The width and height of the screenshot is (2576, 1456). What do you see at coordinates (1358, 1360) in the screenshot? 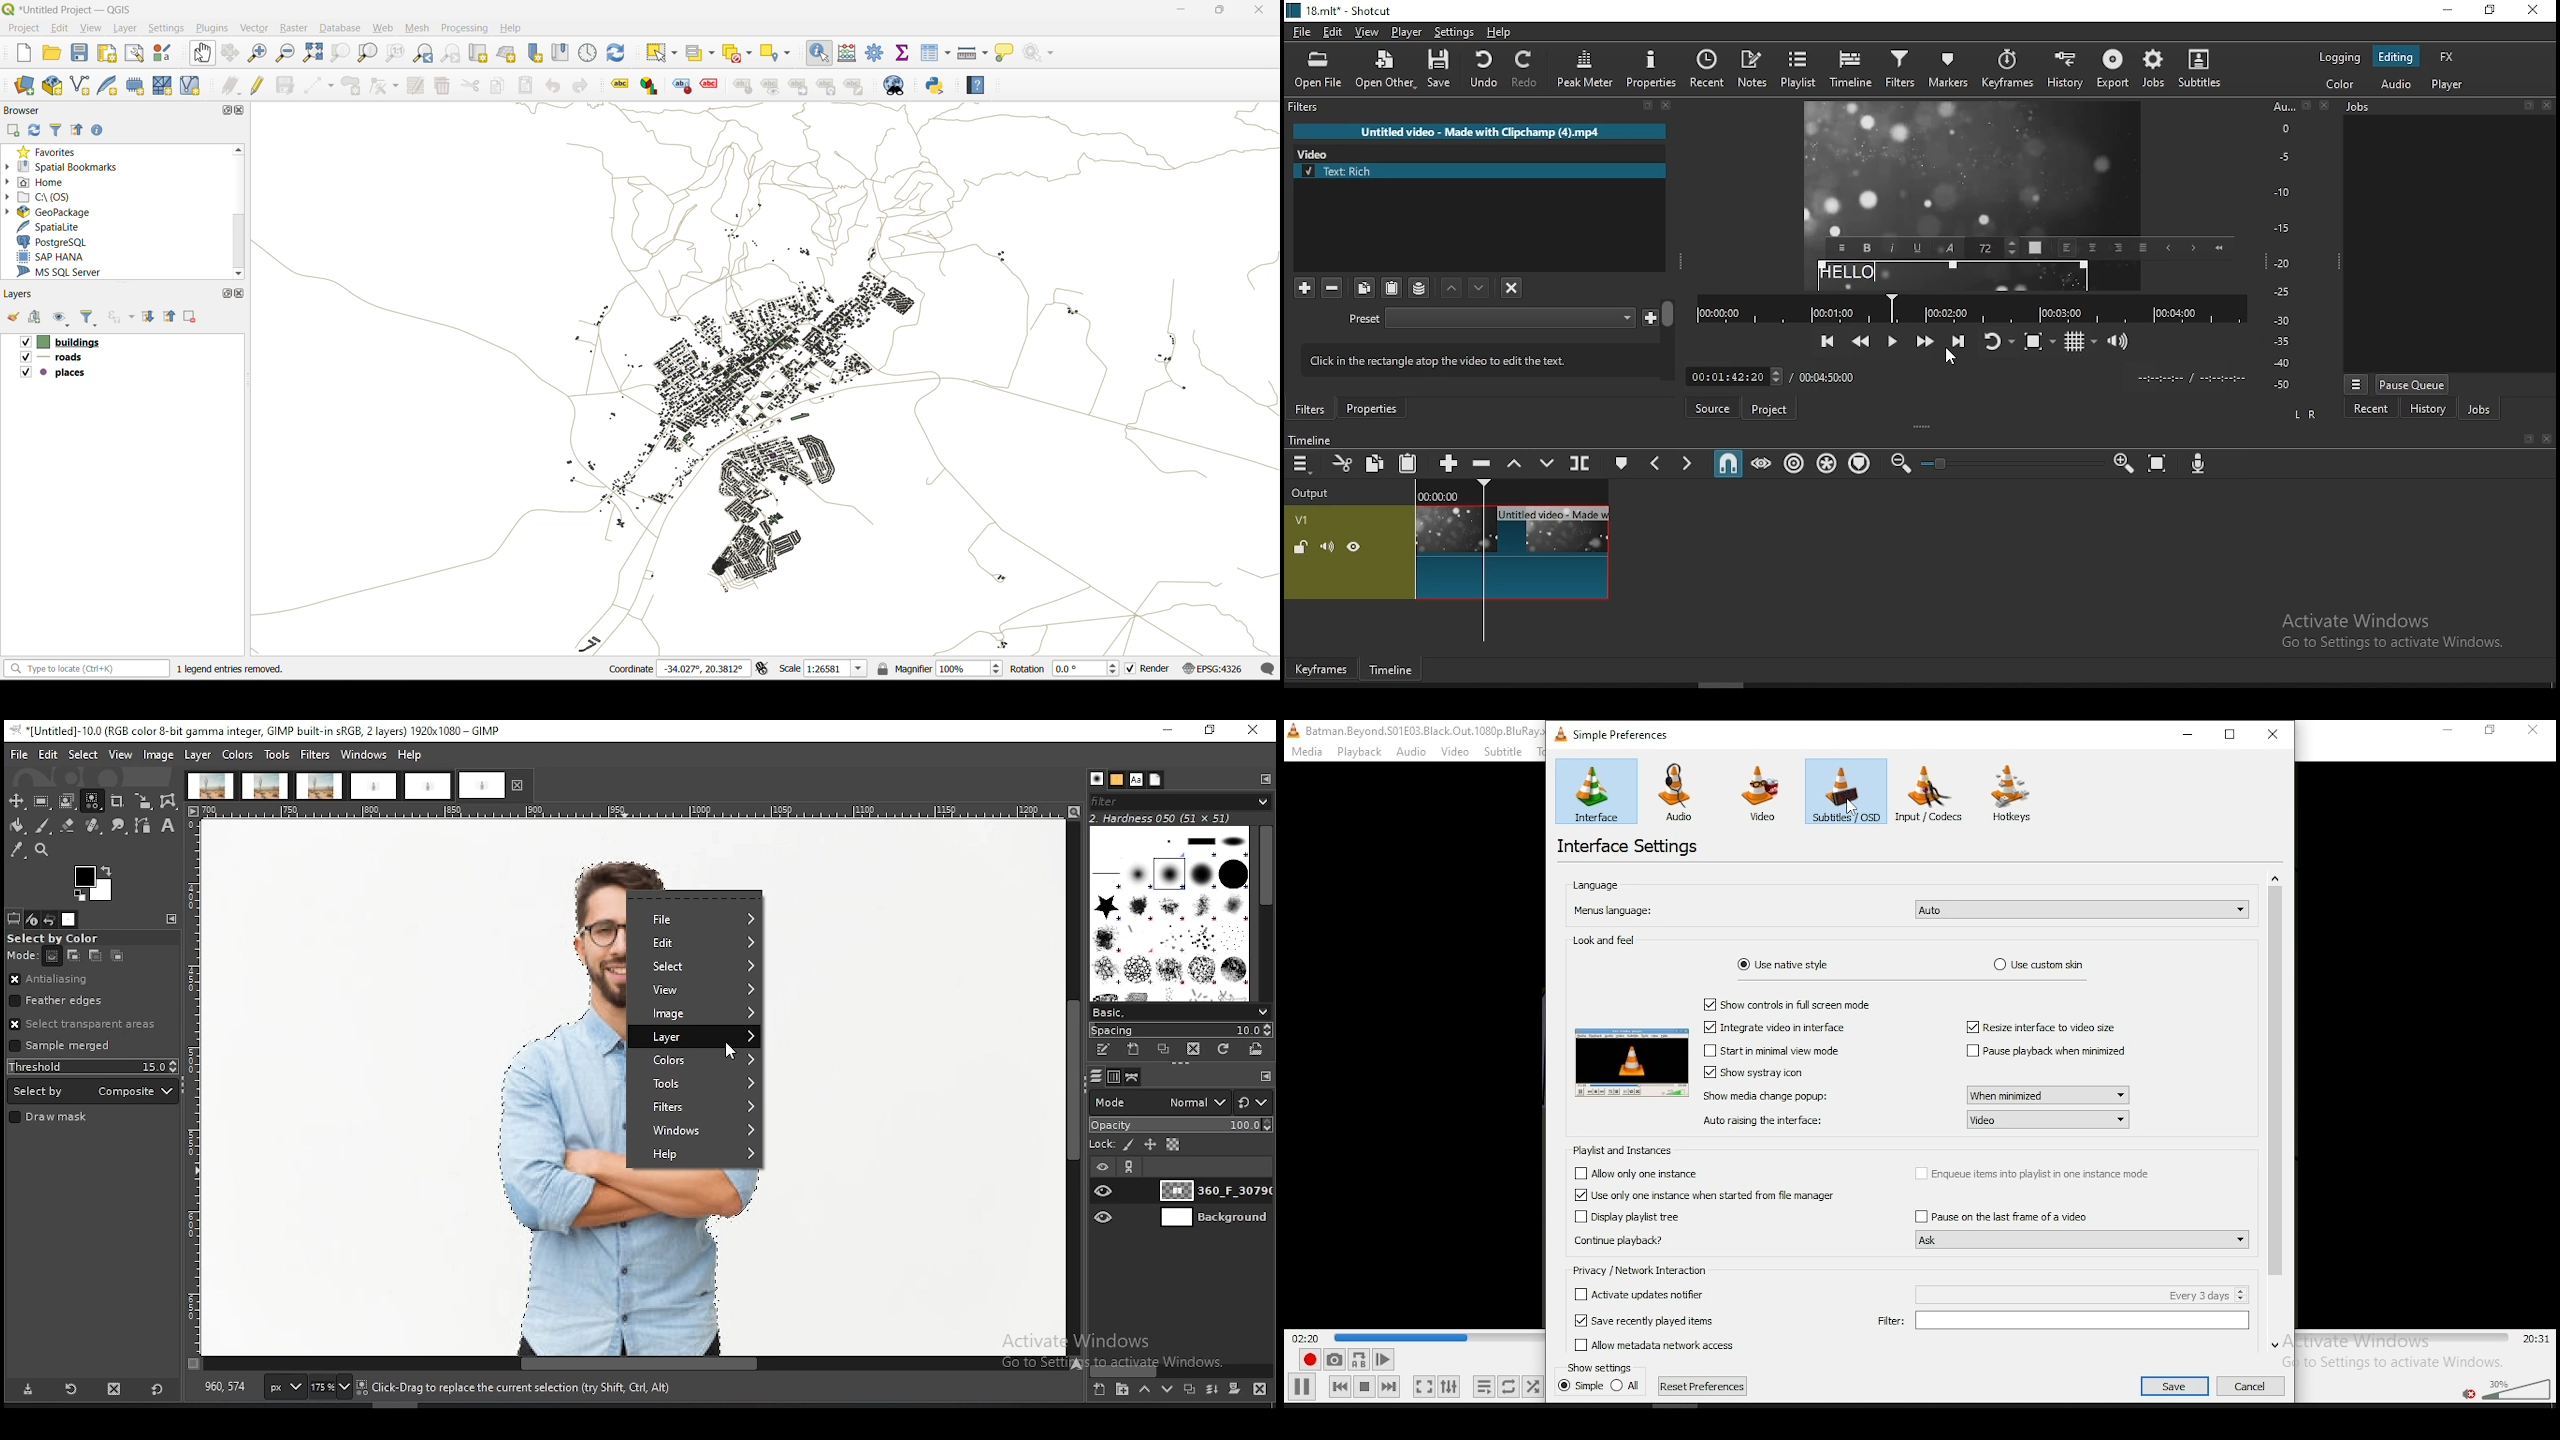
I see `loop between point A and point B continuously. Click set point A.` at bounding box center [1358, 1360].